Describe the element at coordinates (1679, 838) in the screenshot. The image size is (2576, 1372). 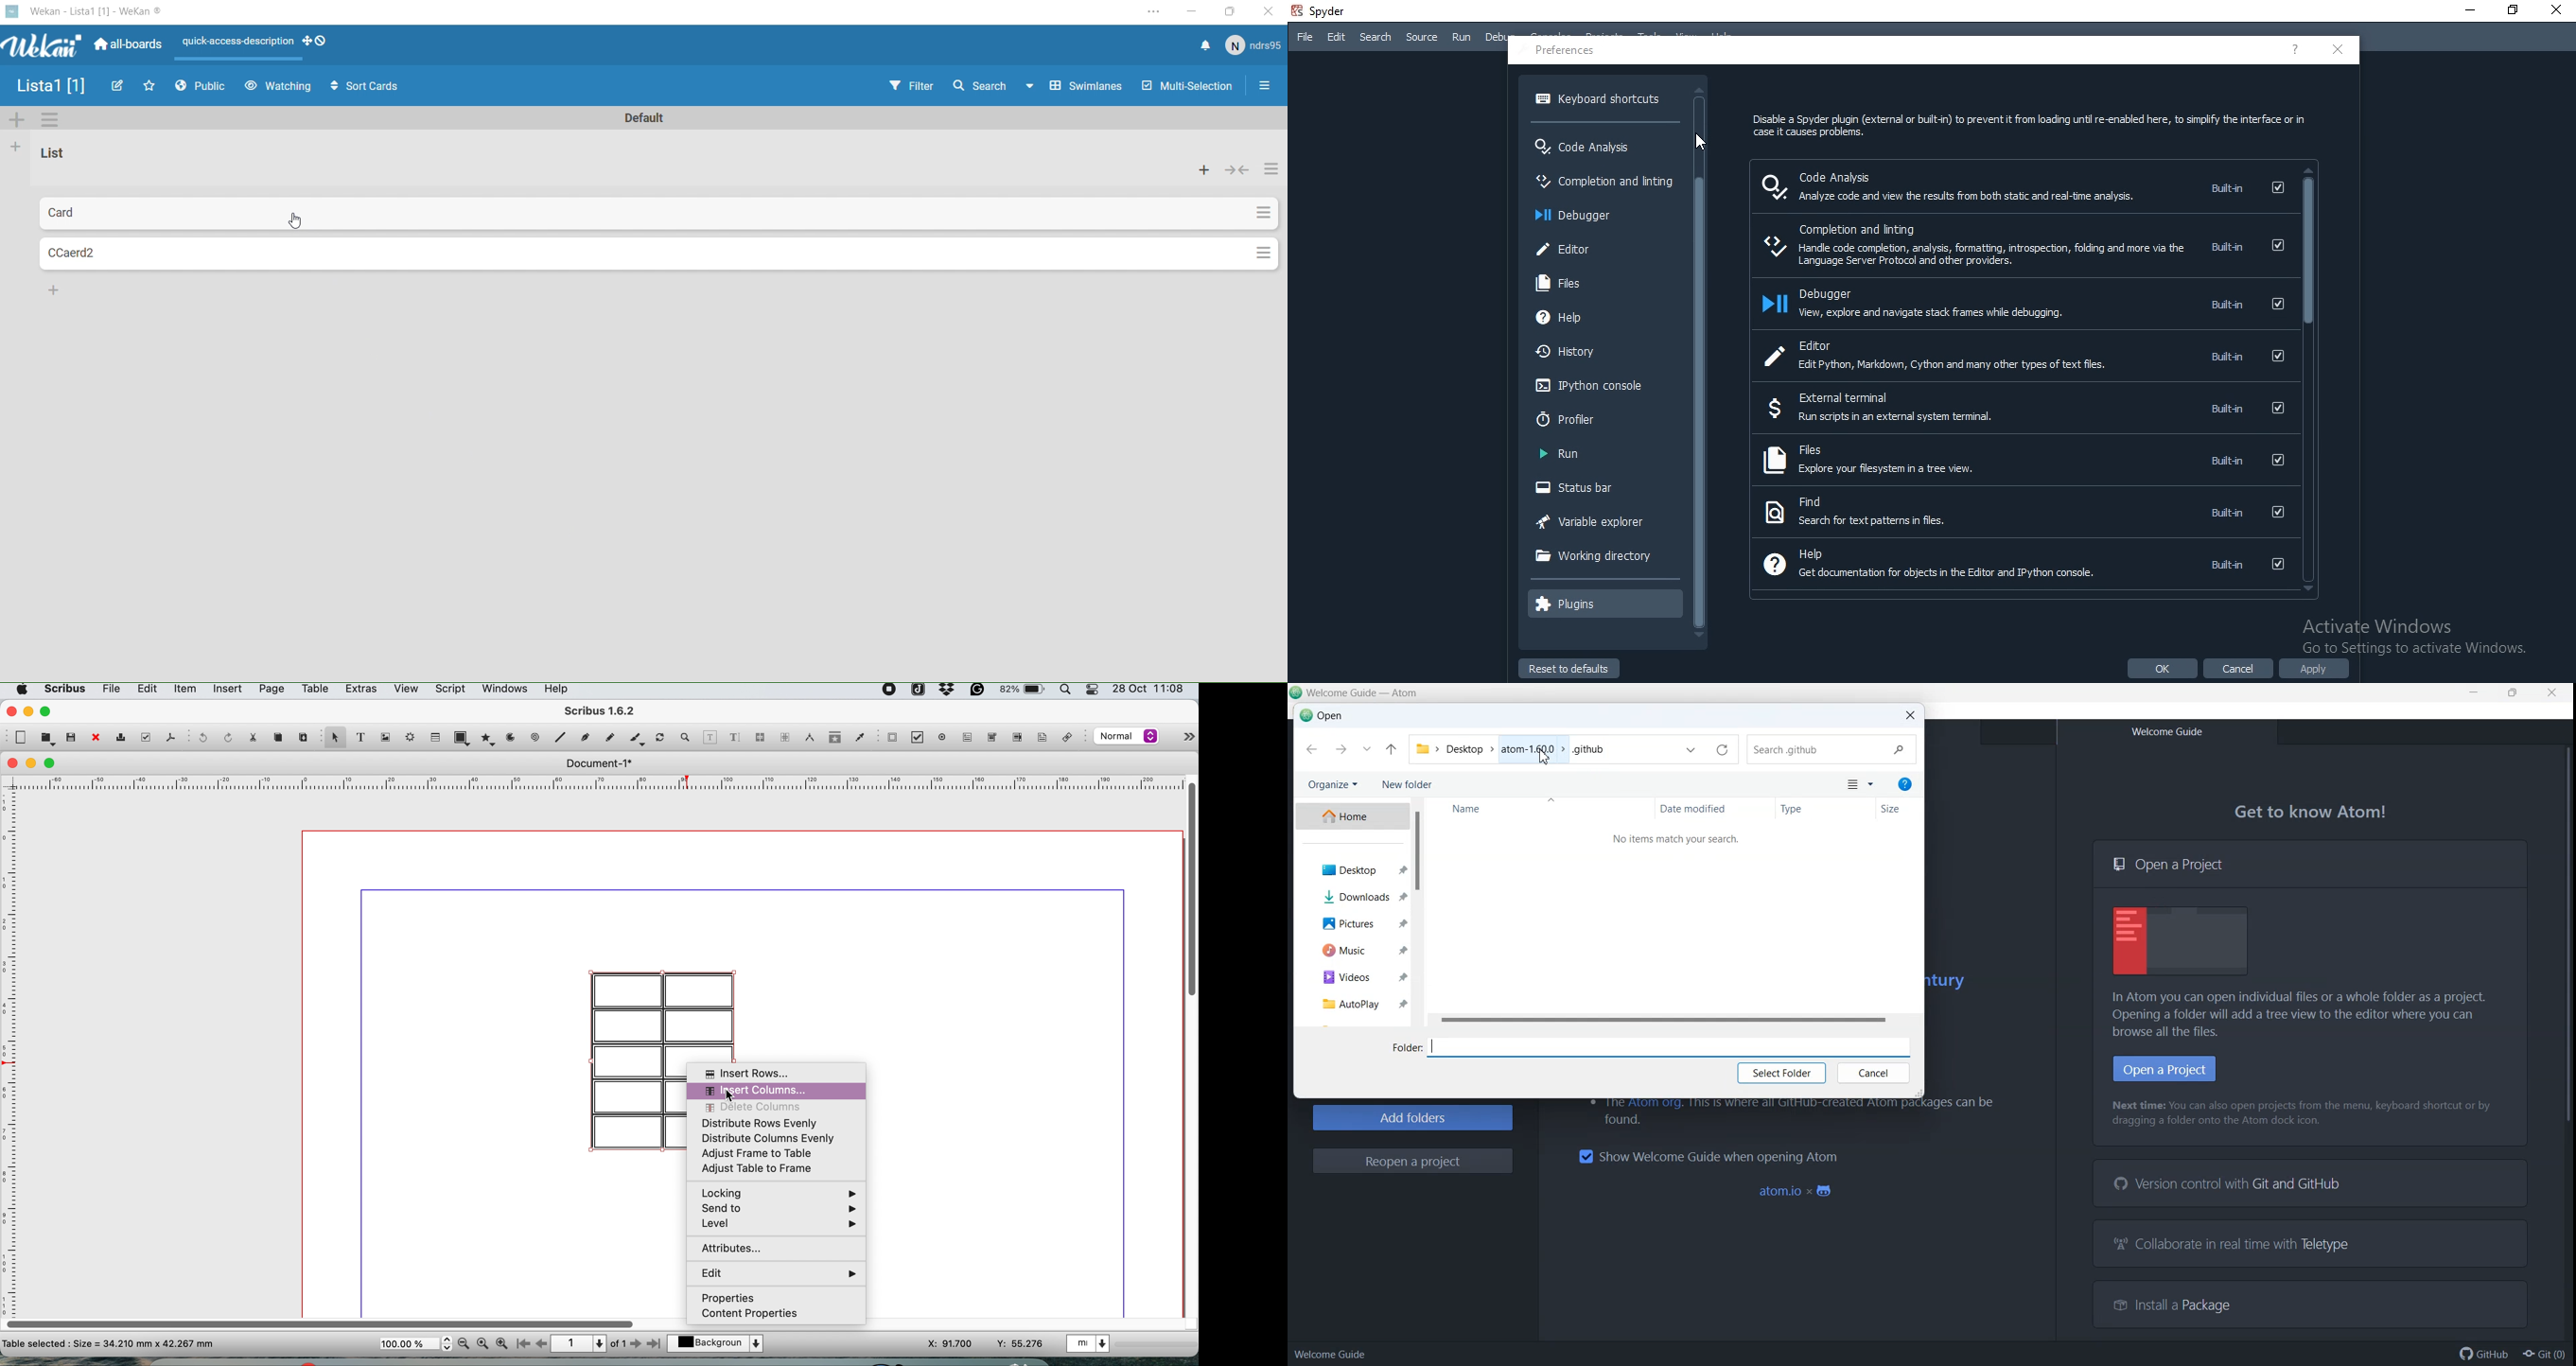
I see `No items match vour search.` at that location.